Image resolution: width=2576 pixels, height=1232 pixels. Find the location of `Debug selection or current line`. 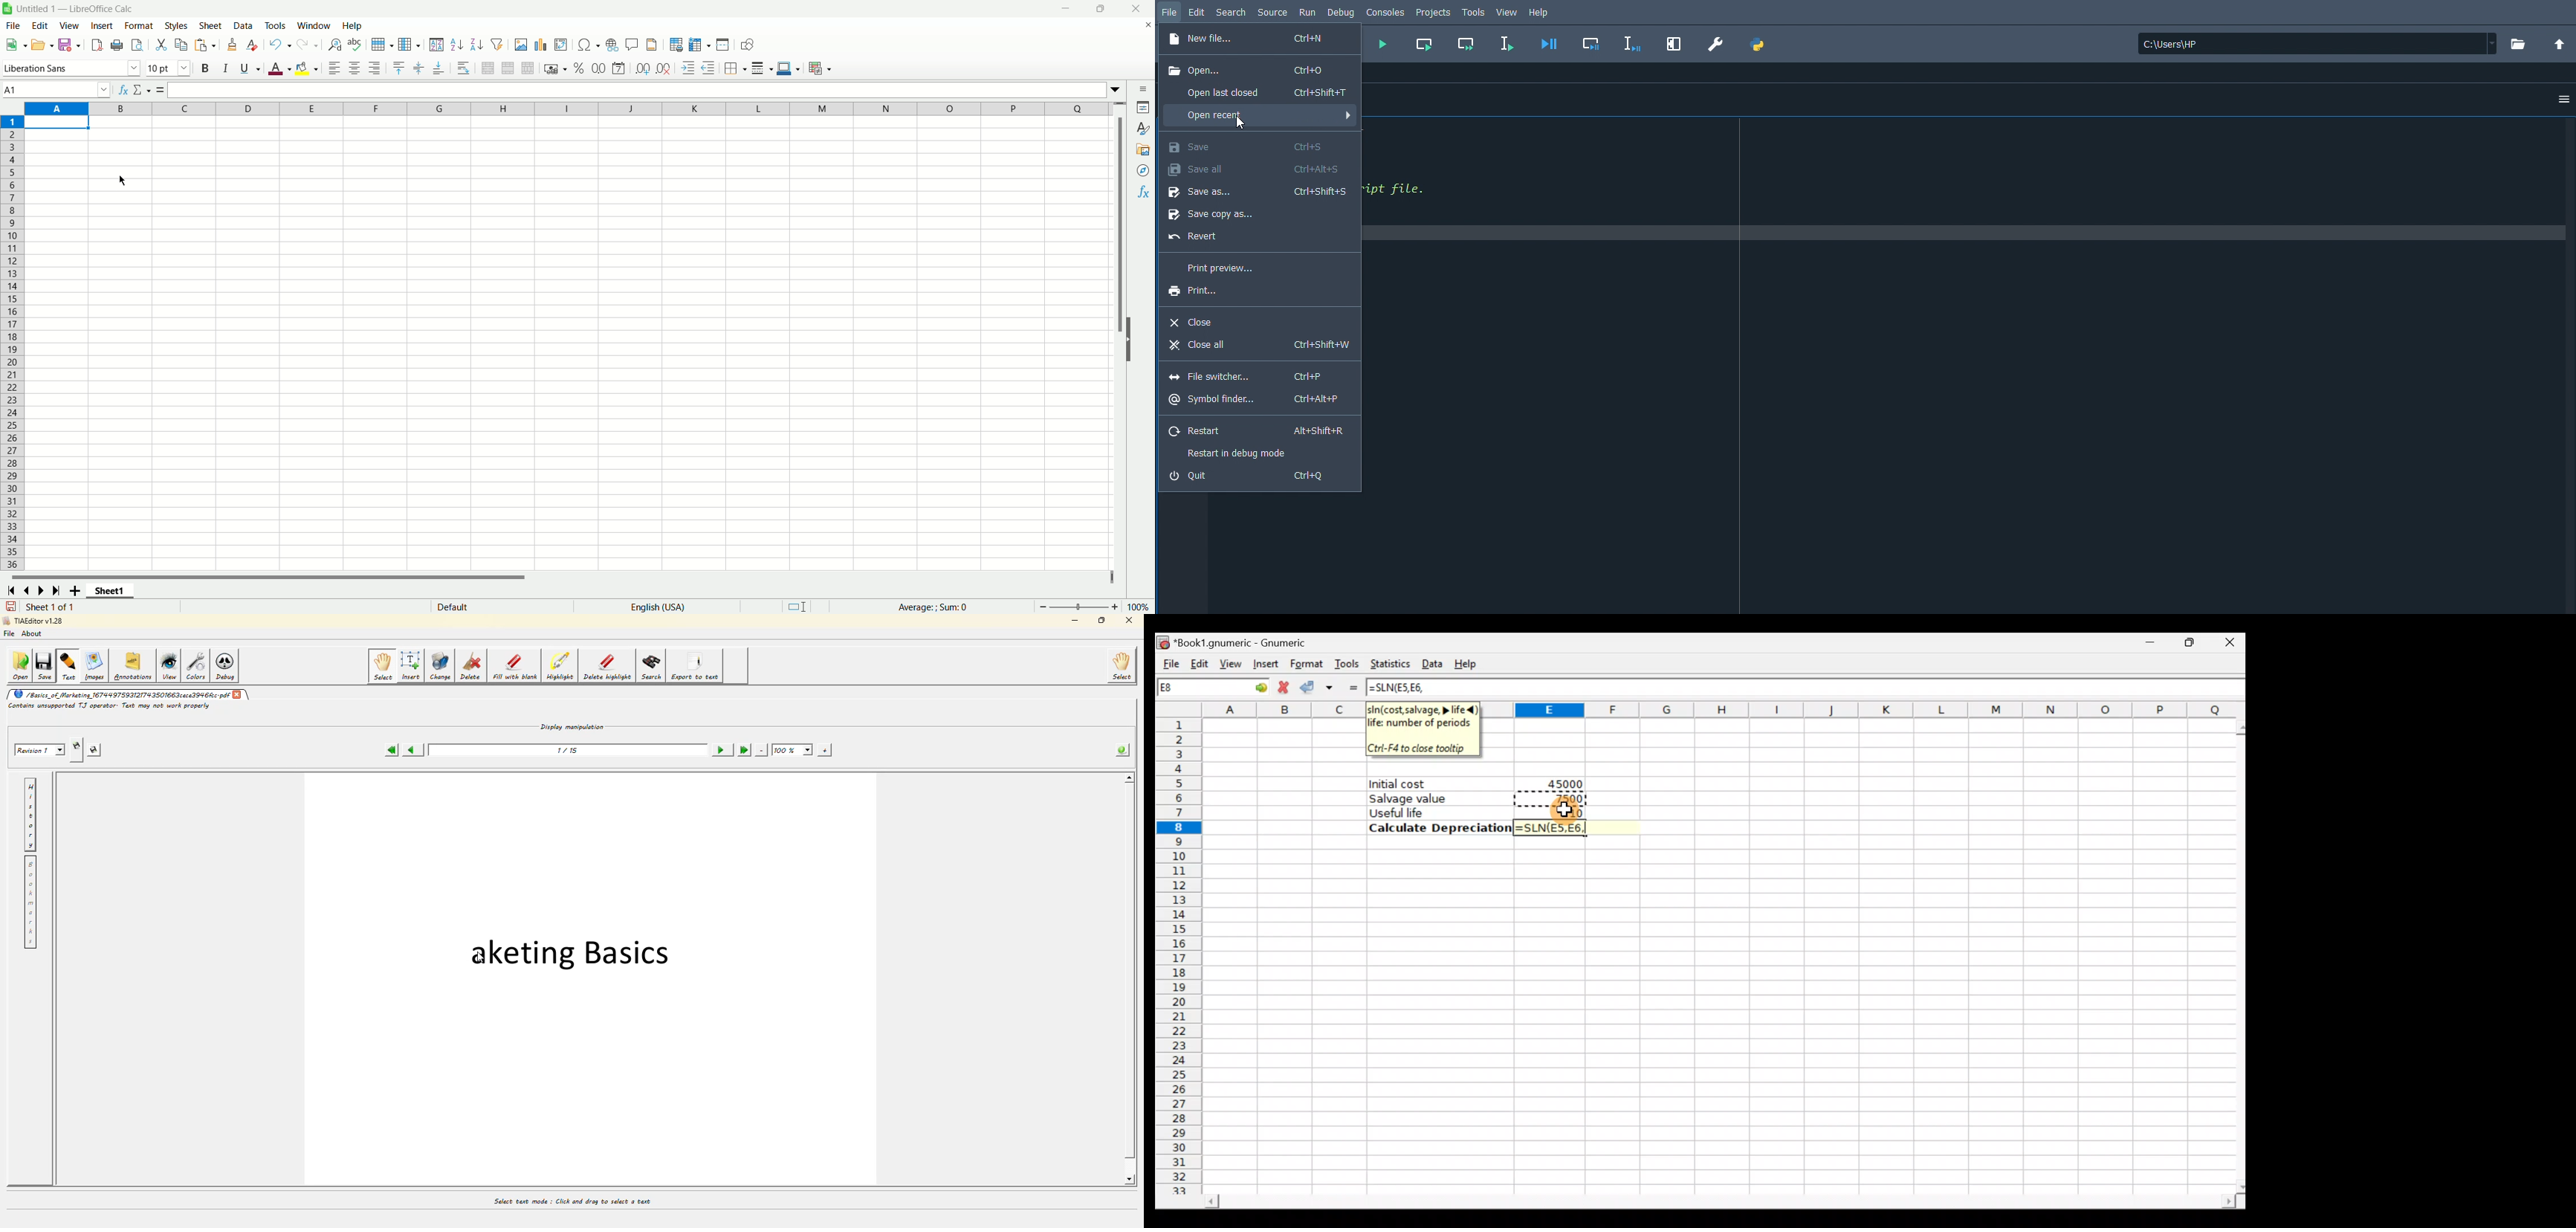

Debug selection or current line is located at coordinates (1632, 44).